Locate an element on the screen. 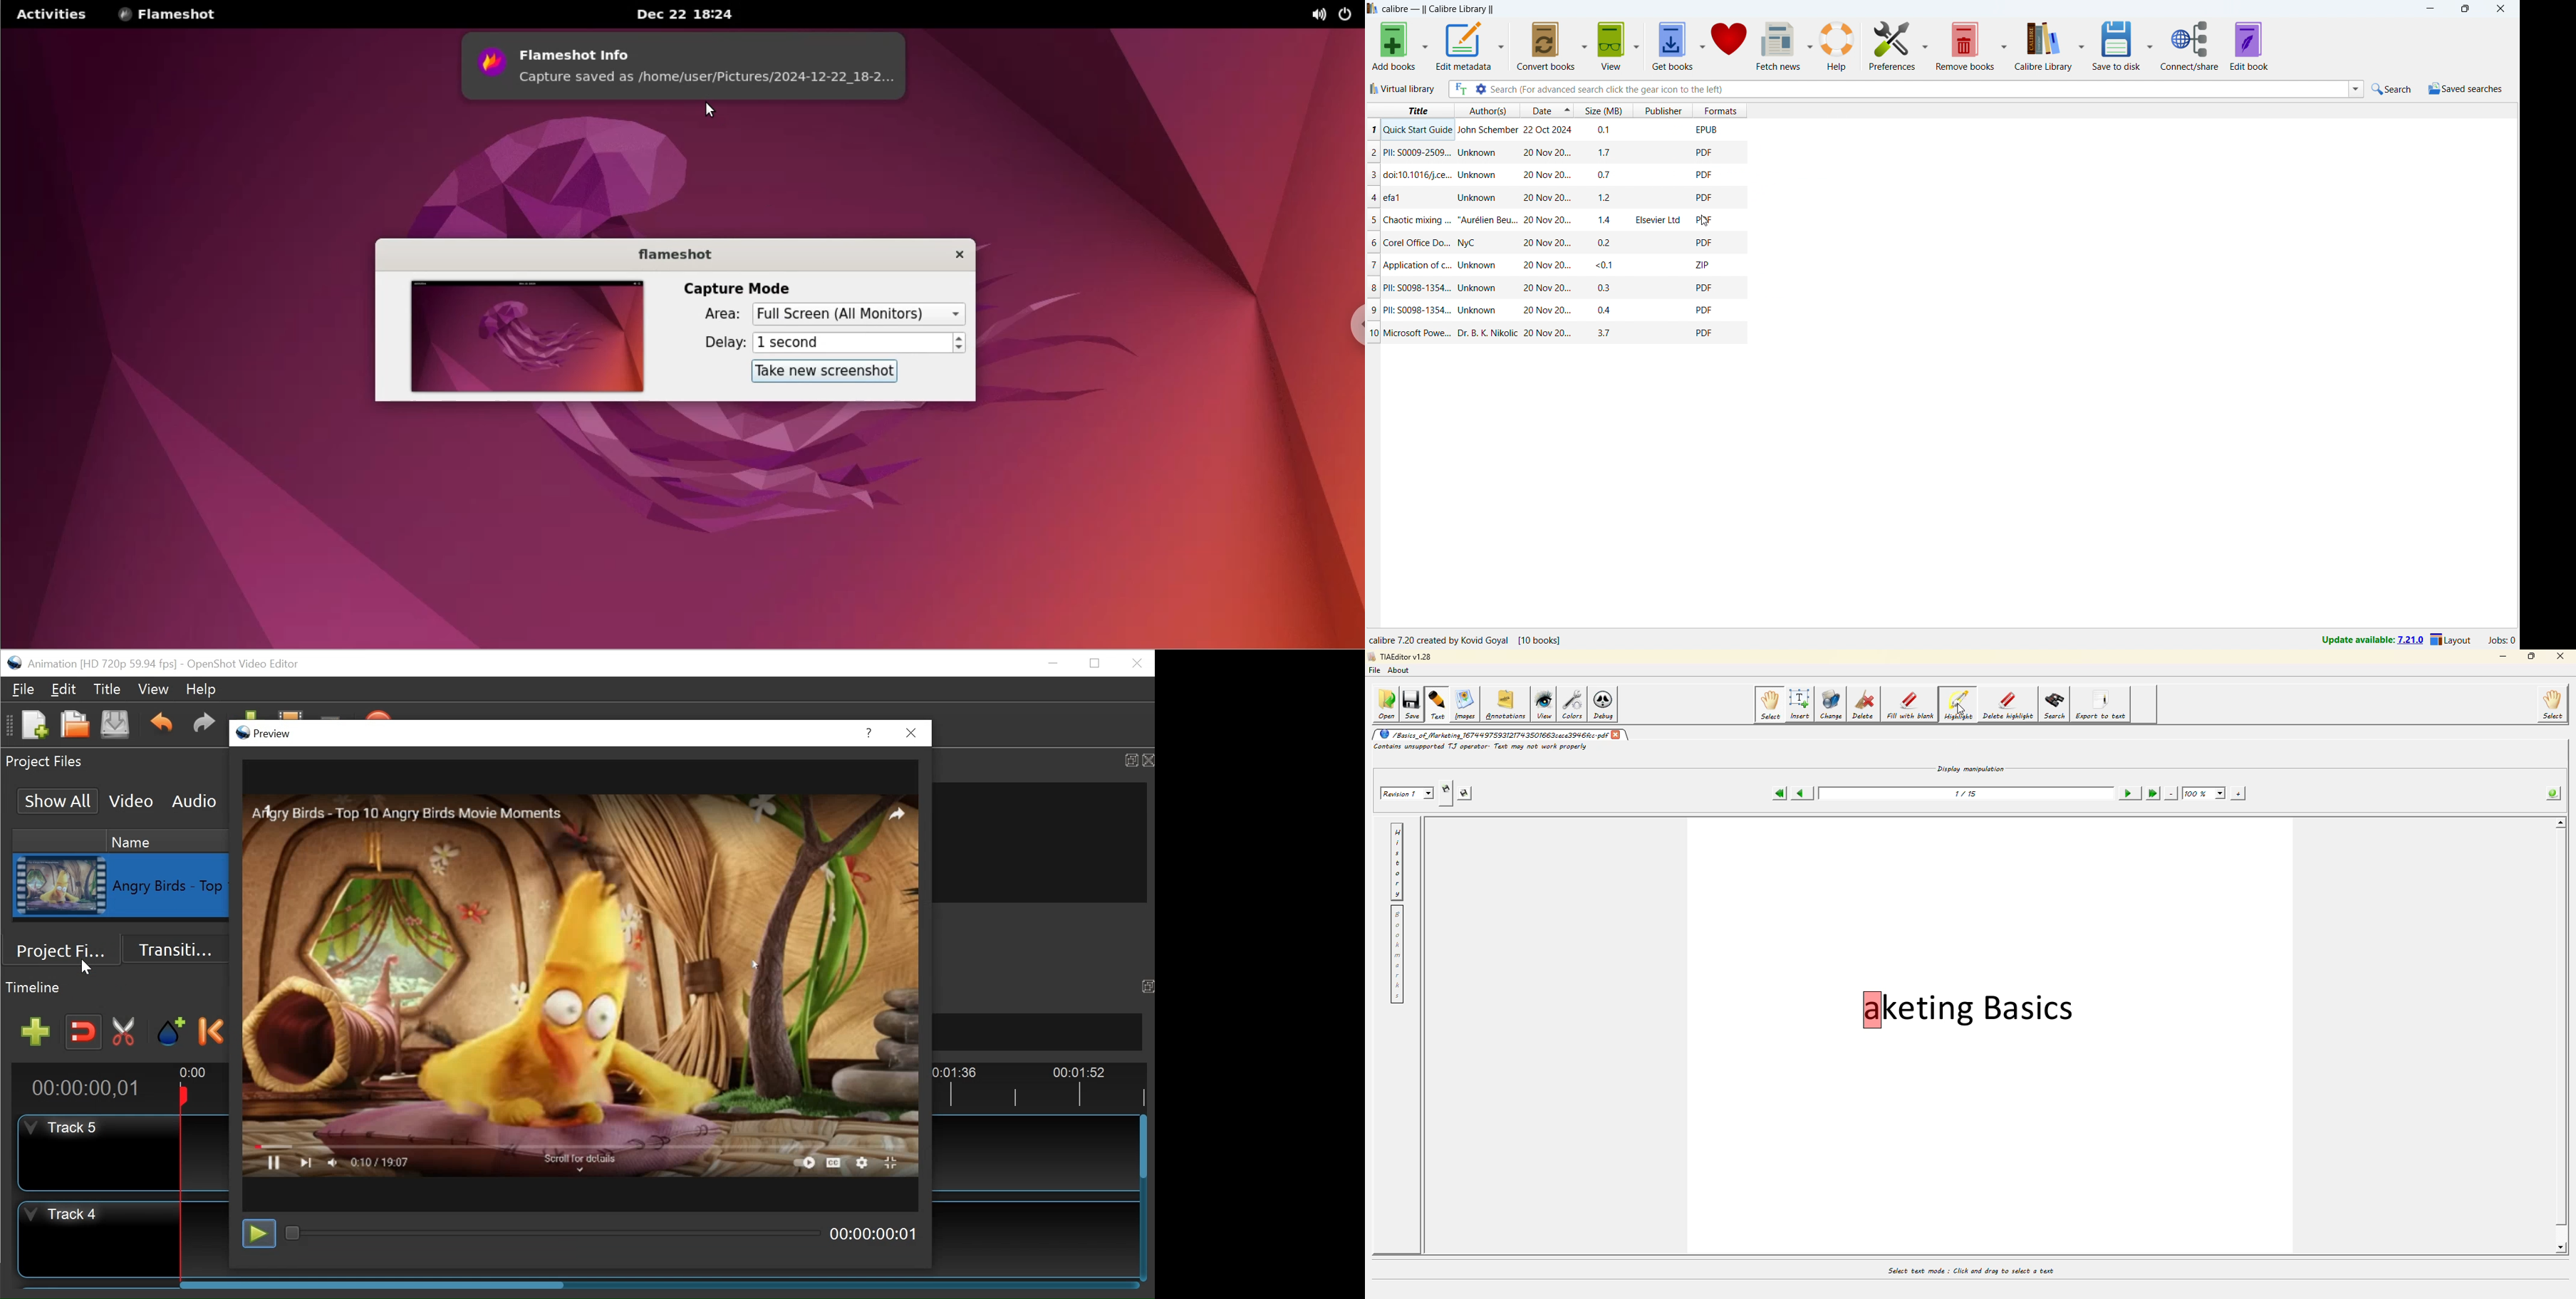 The height and width of the screenshot is (1316, 2576). about is located at coordinates (1399, 672).